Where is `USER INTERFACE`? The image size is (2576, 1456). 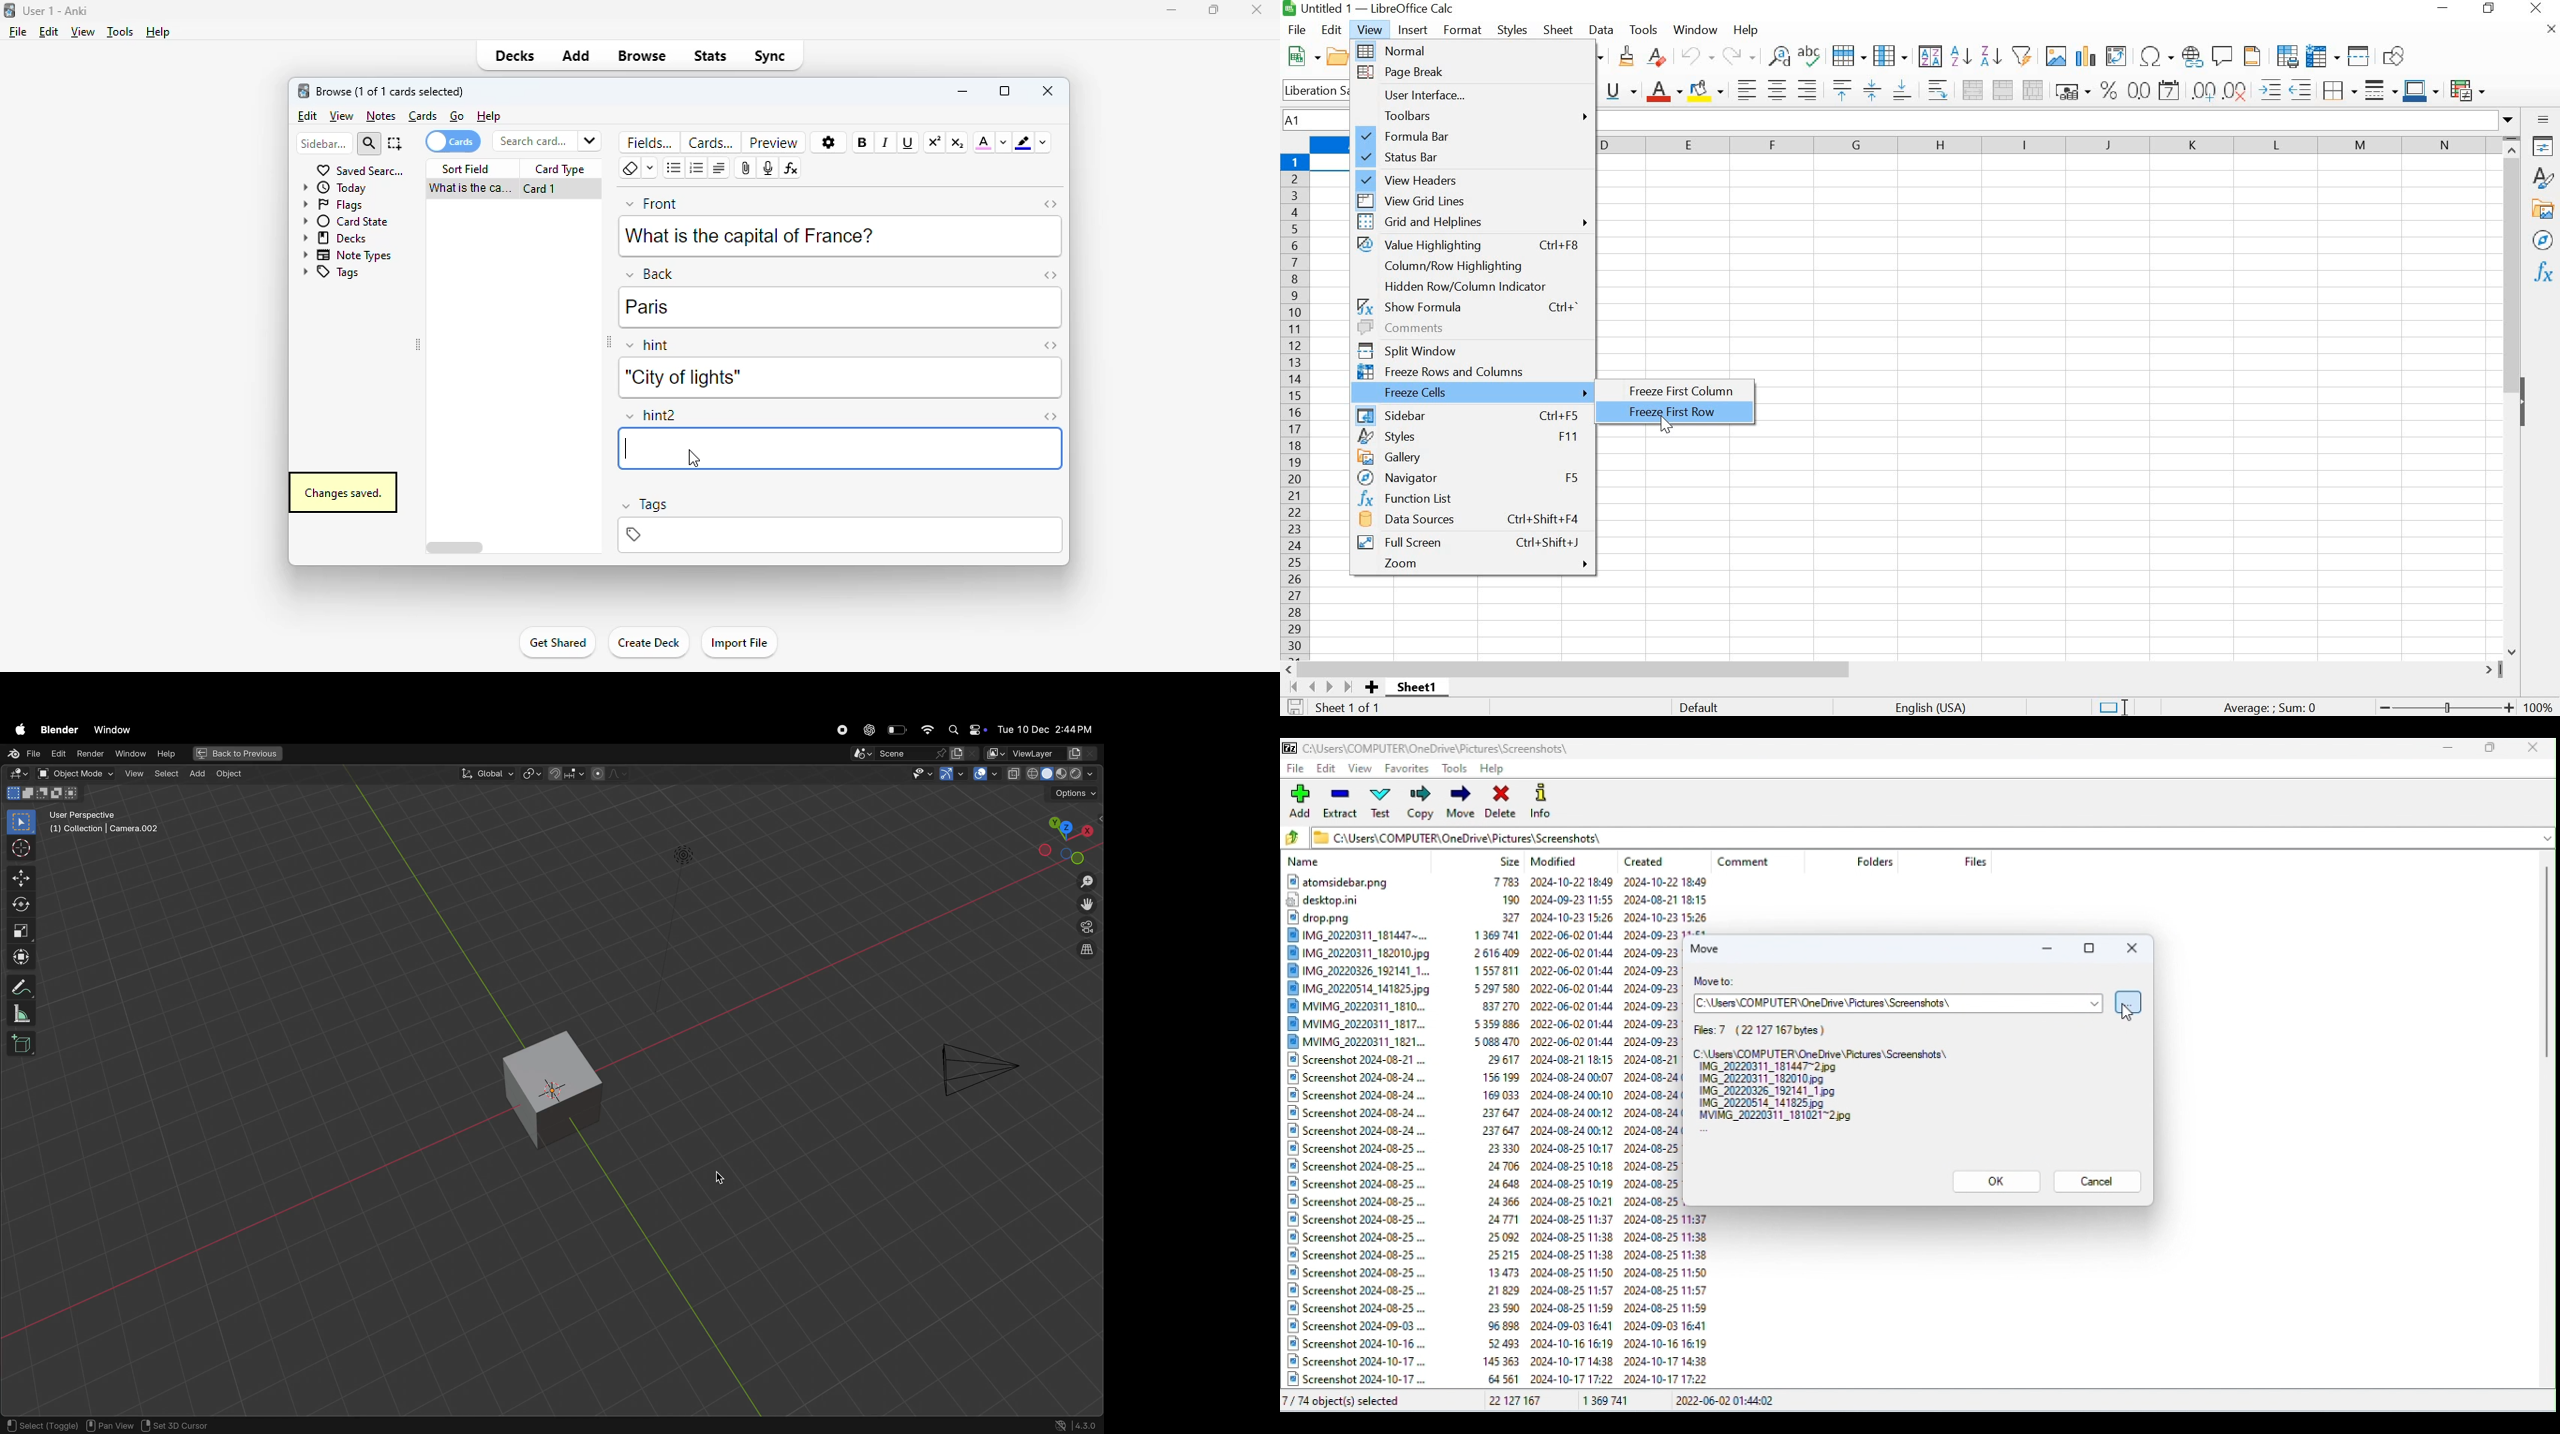 USER INTERFACE is located at coordinates (1473, 95).